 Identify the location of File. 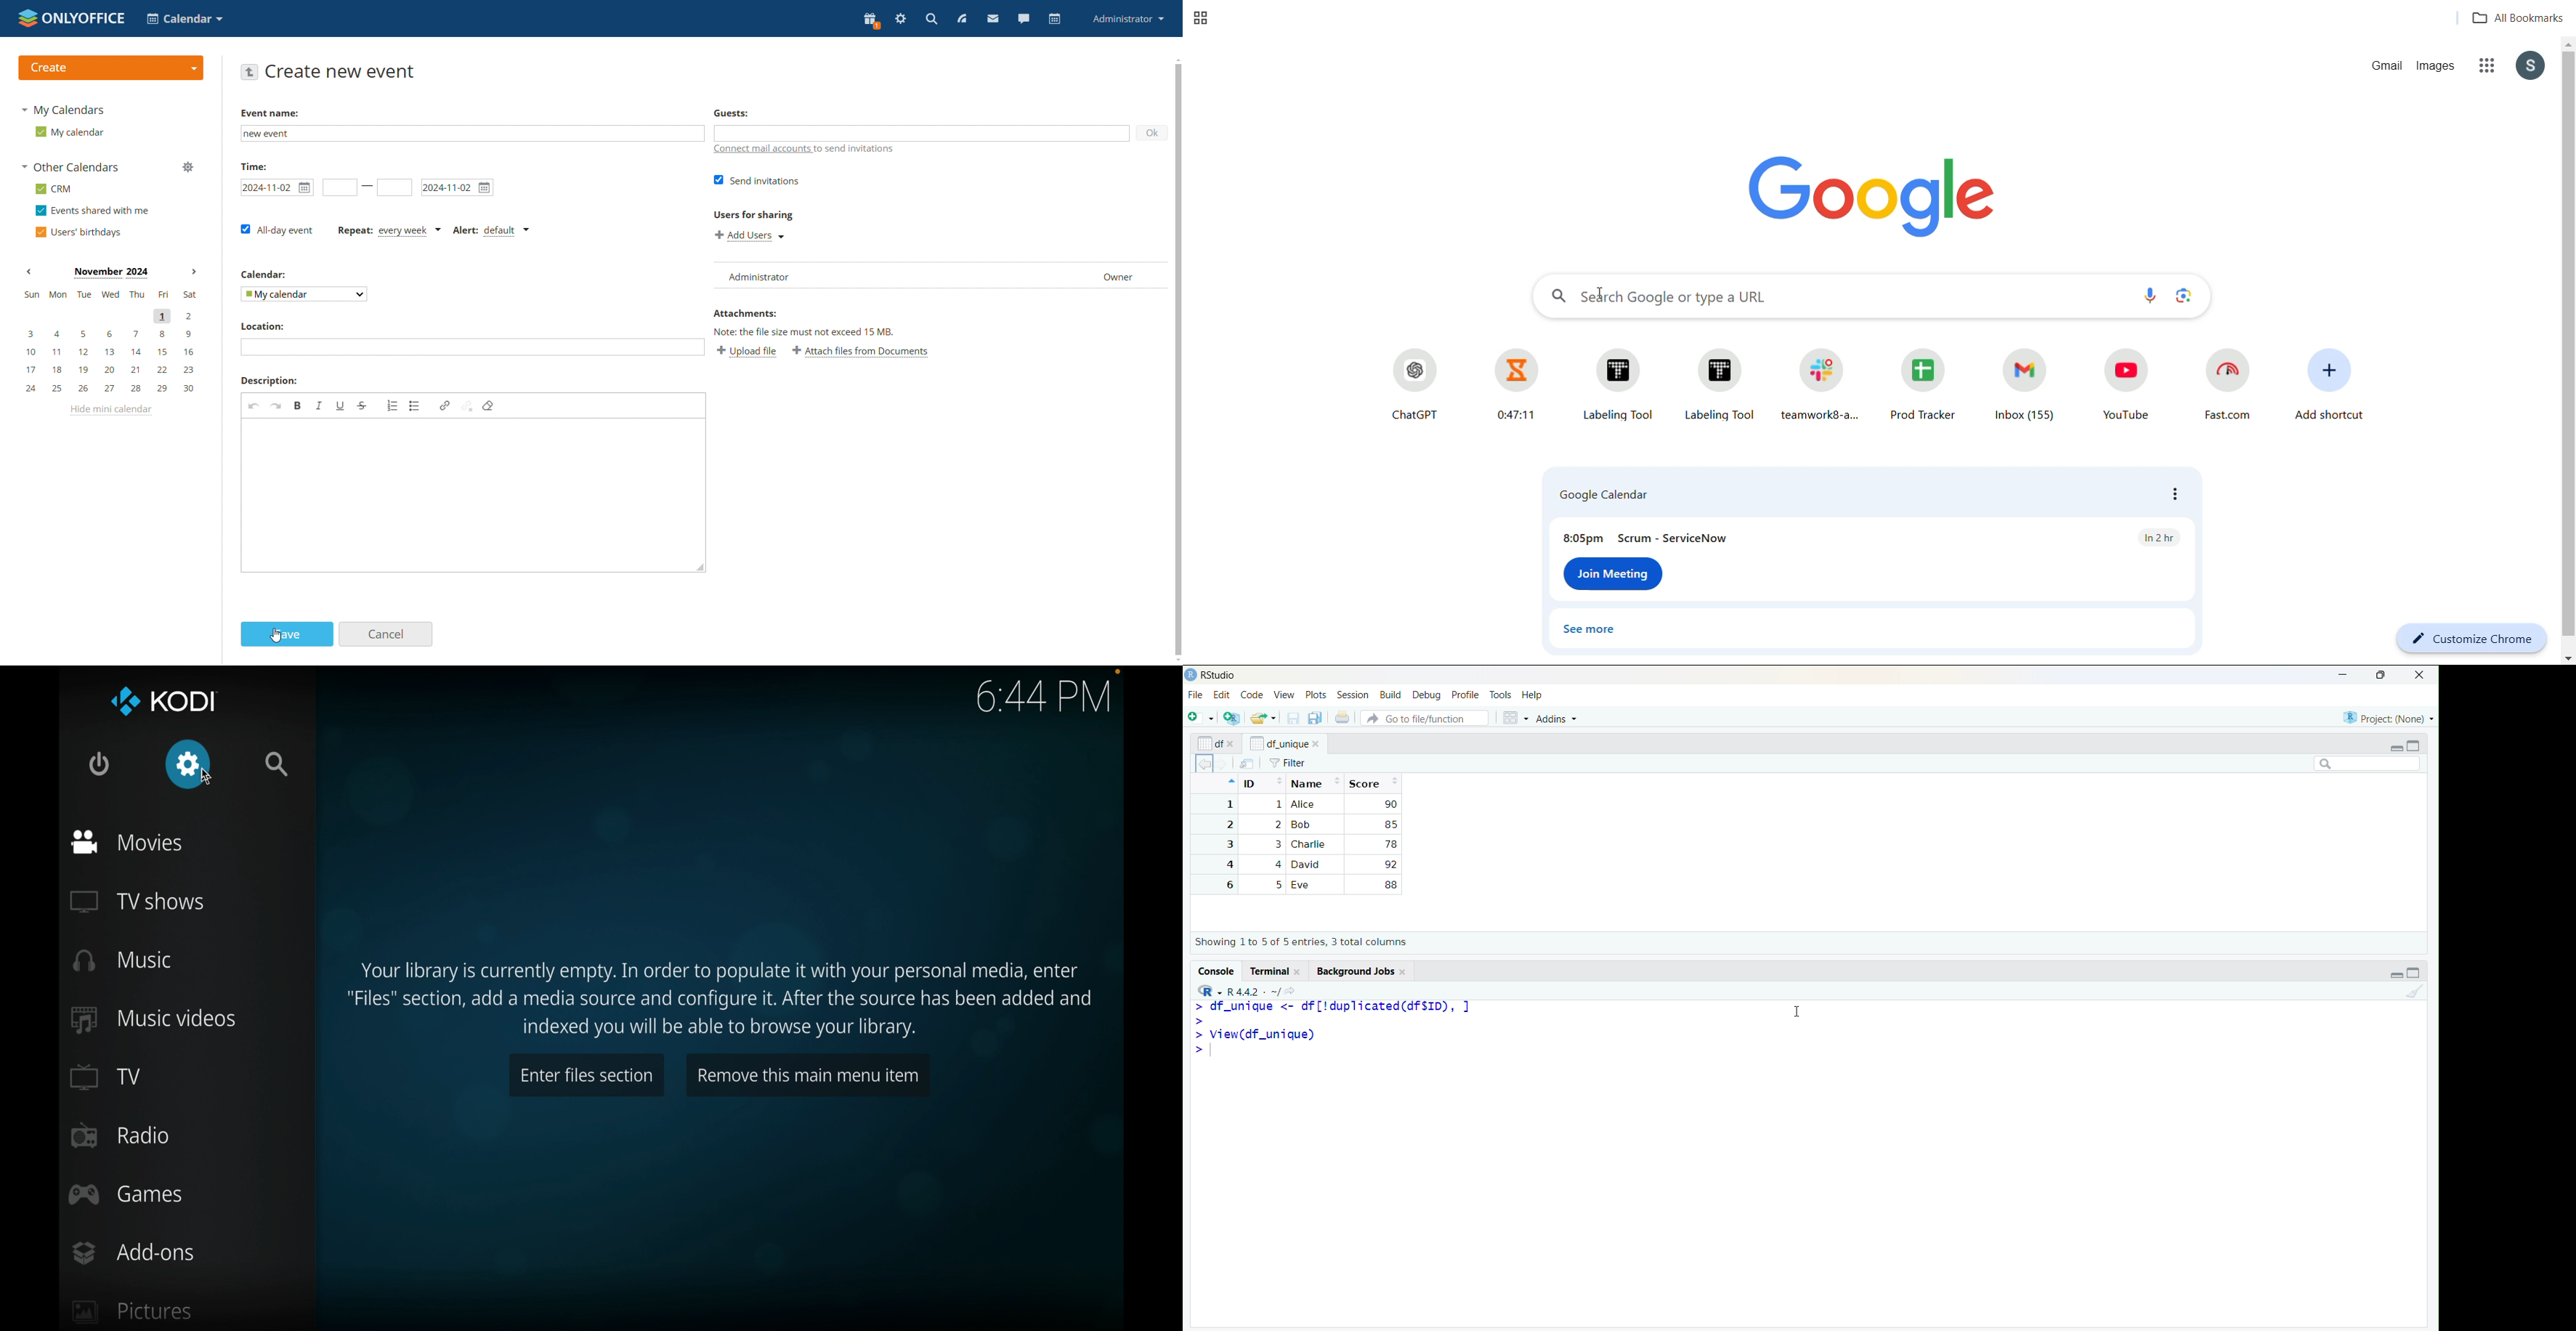
(1195, 696).